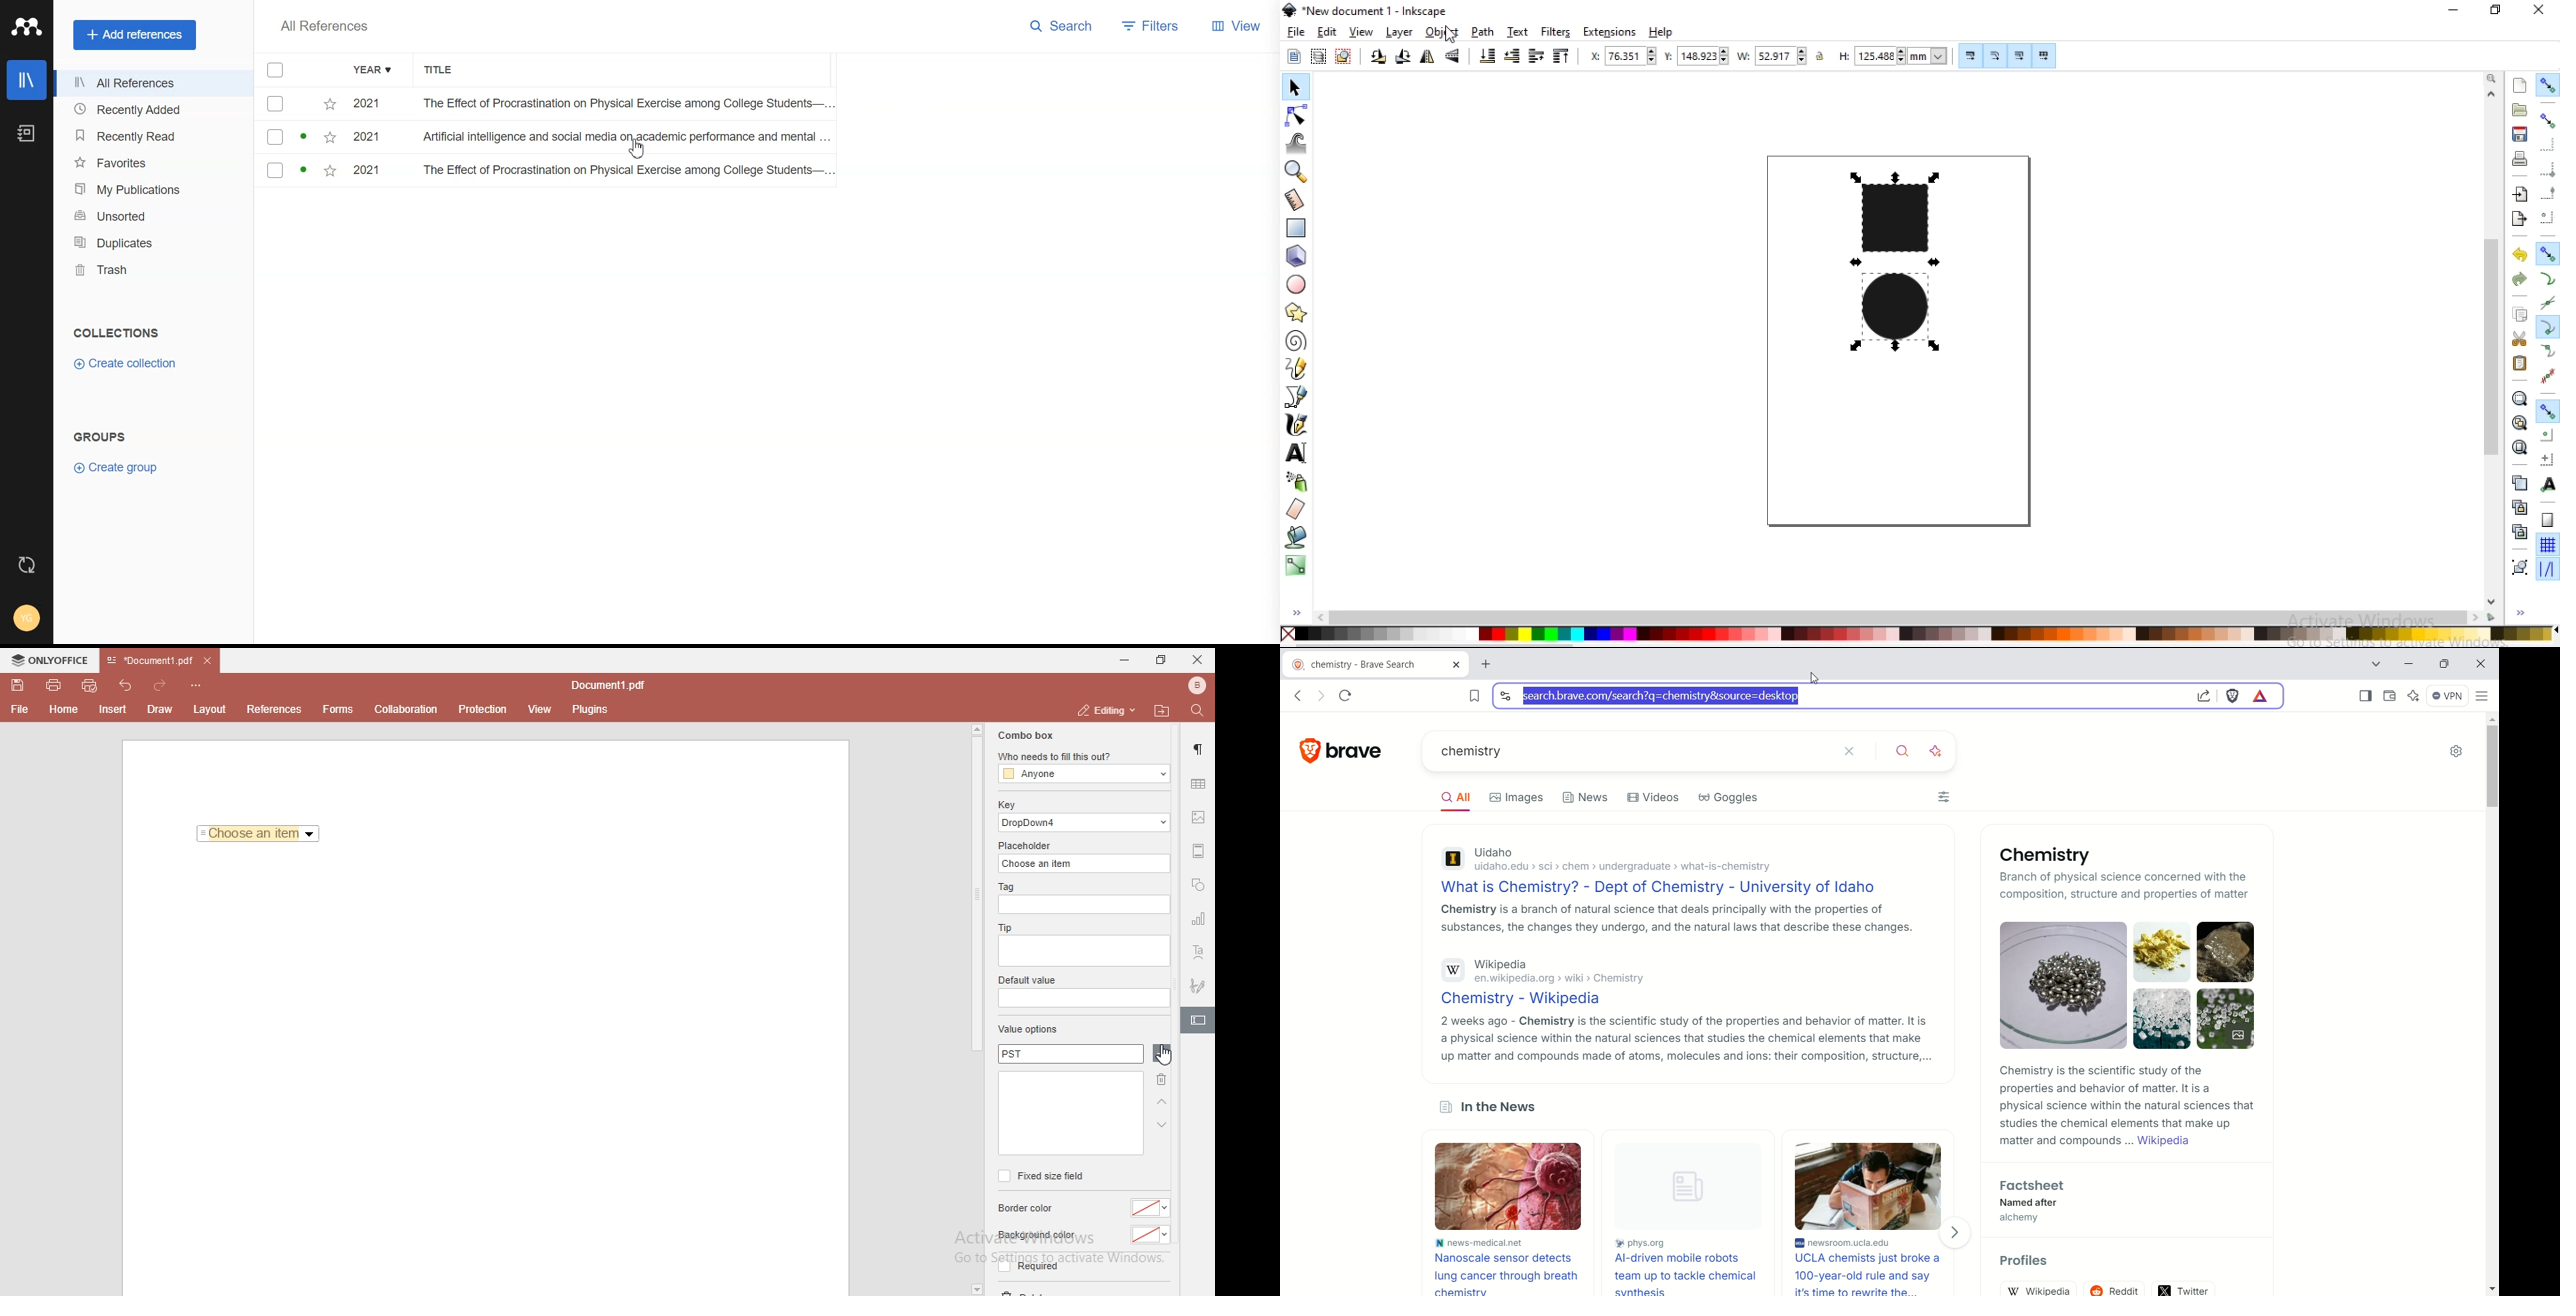 Image resolution: width=2576 pixels, height=1316 pixels. What do you see at coordinates (2547, 519) in the screenshot?
I see `snap to page borders` at bounding box center [2547, 519].